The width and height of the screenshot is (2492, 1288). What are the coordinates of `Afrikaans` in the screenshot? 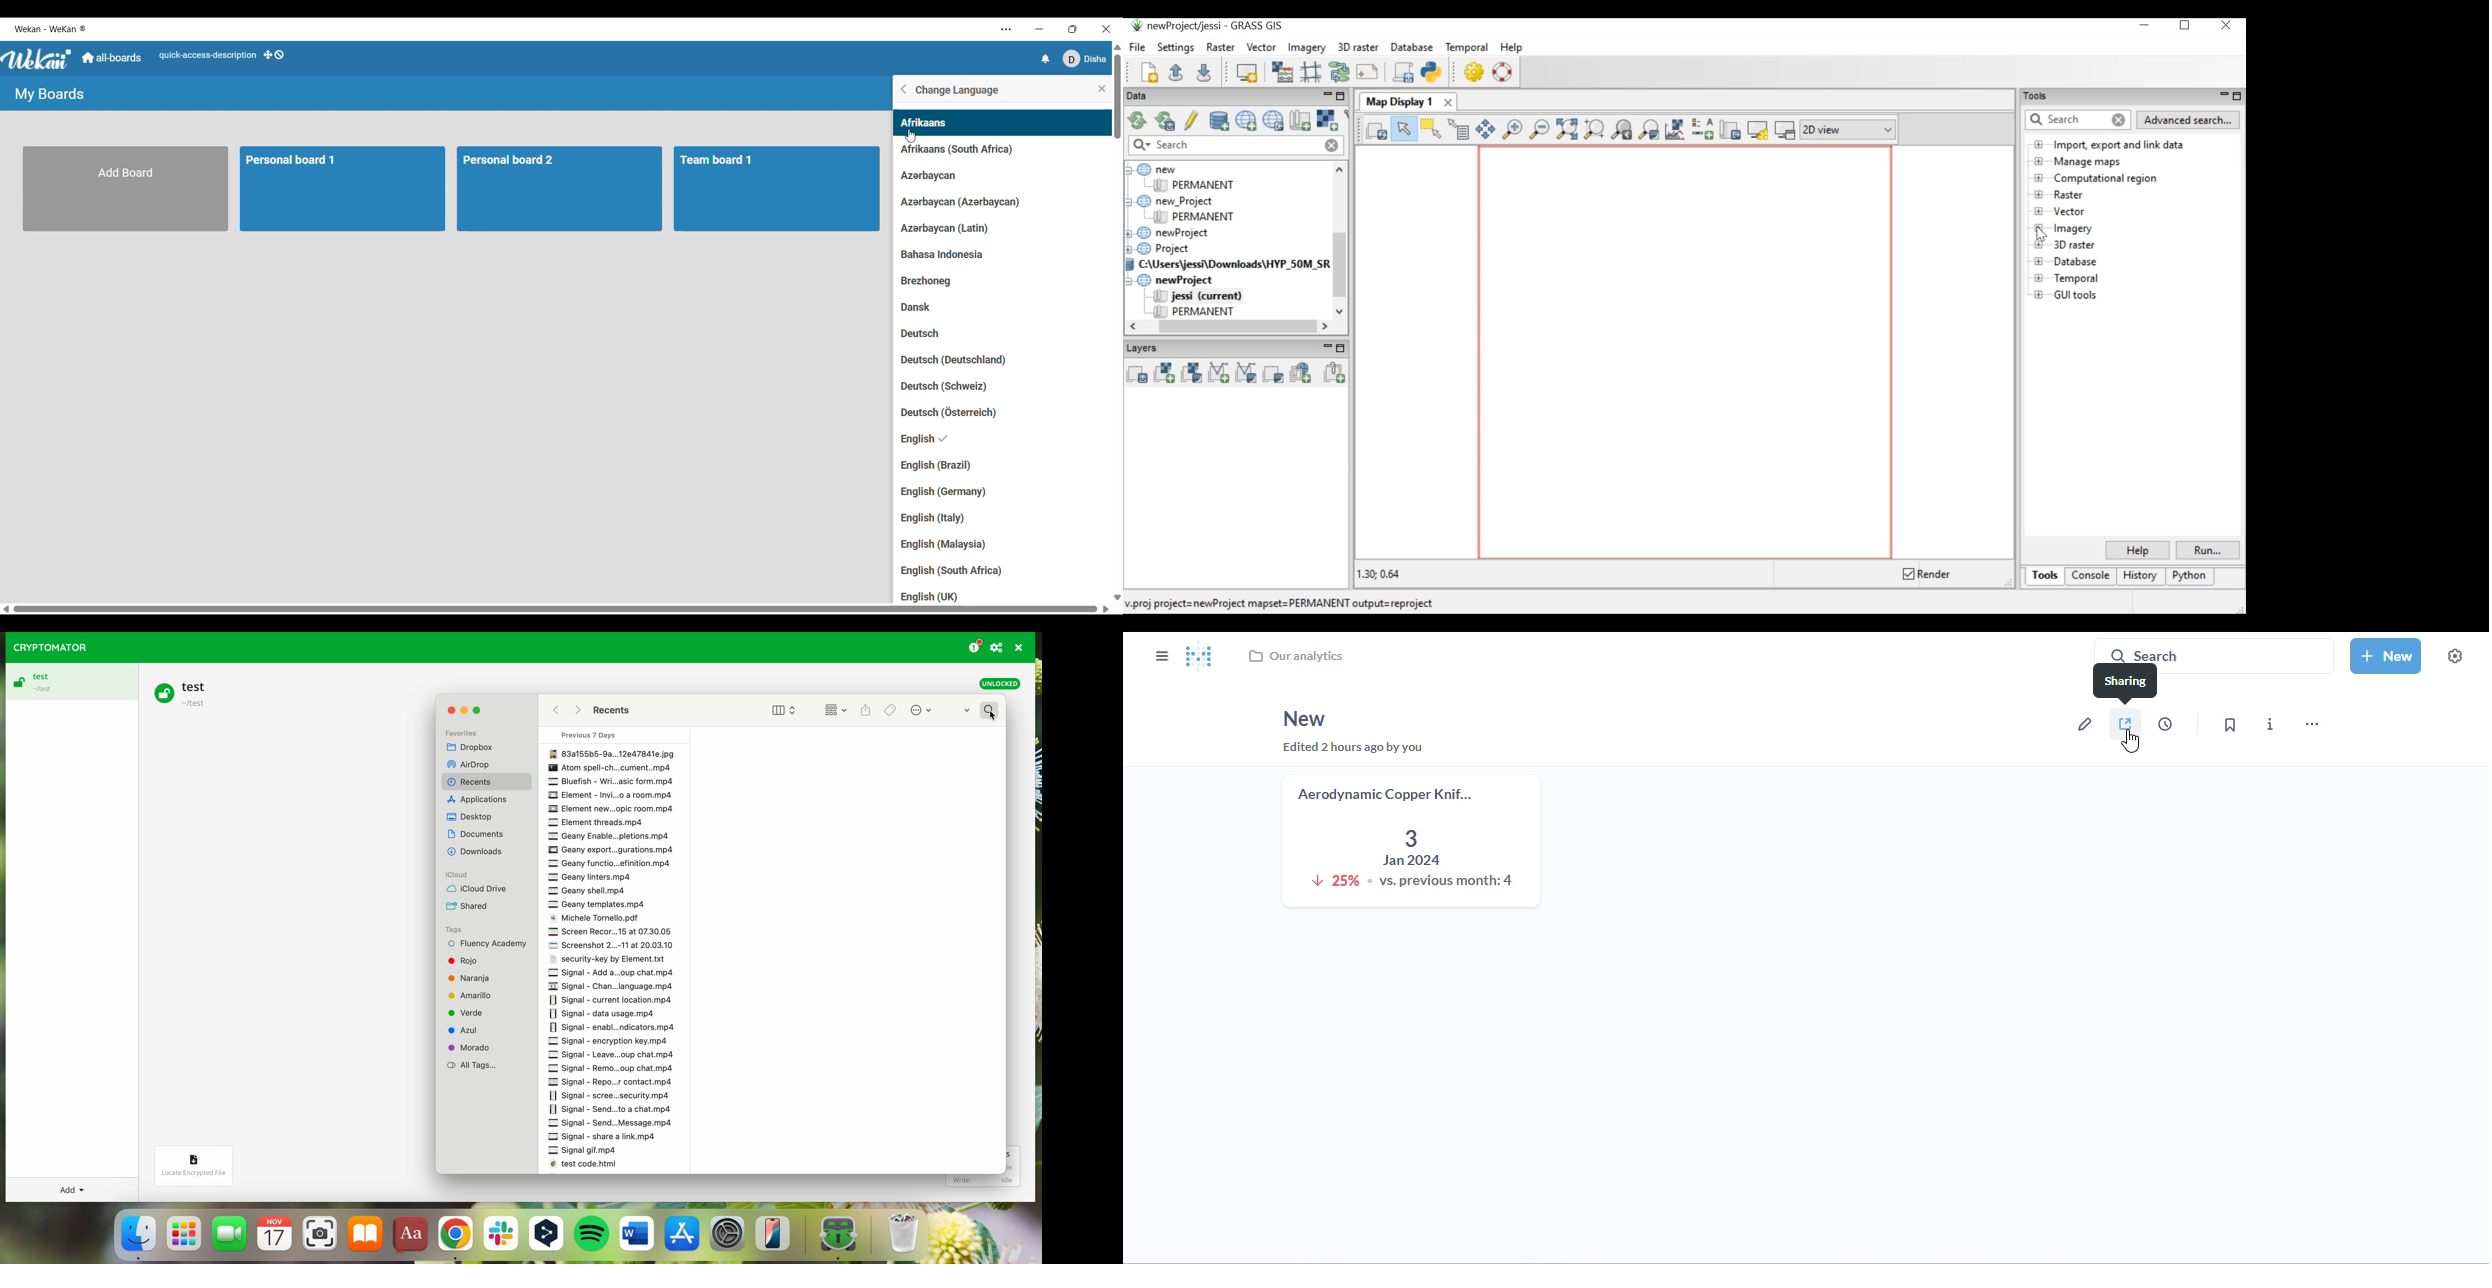 It's located at (923, 124).